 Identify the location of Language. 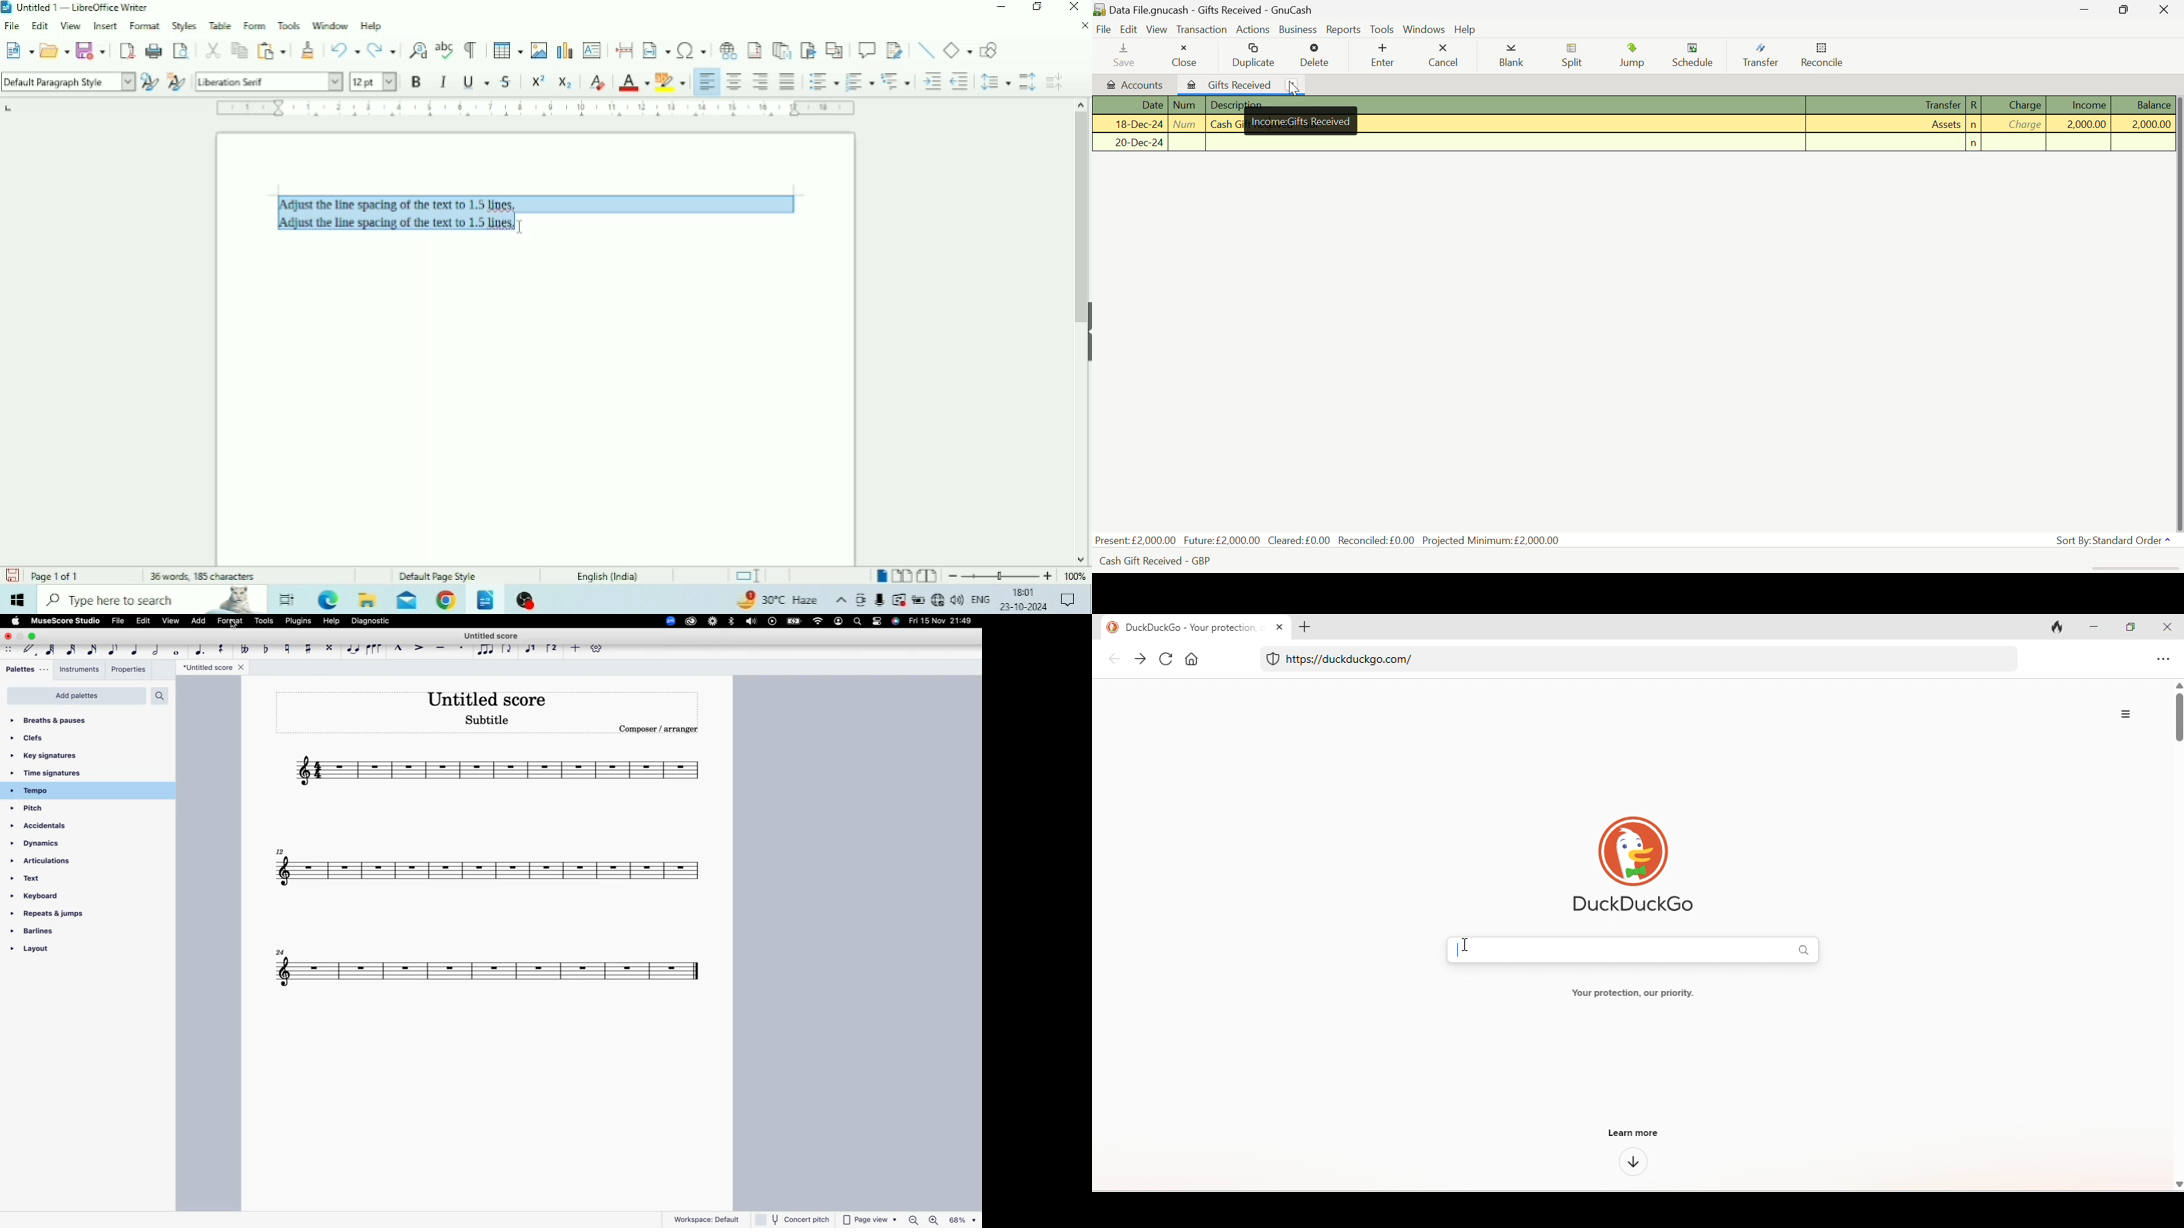
(981, 599).